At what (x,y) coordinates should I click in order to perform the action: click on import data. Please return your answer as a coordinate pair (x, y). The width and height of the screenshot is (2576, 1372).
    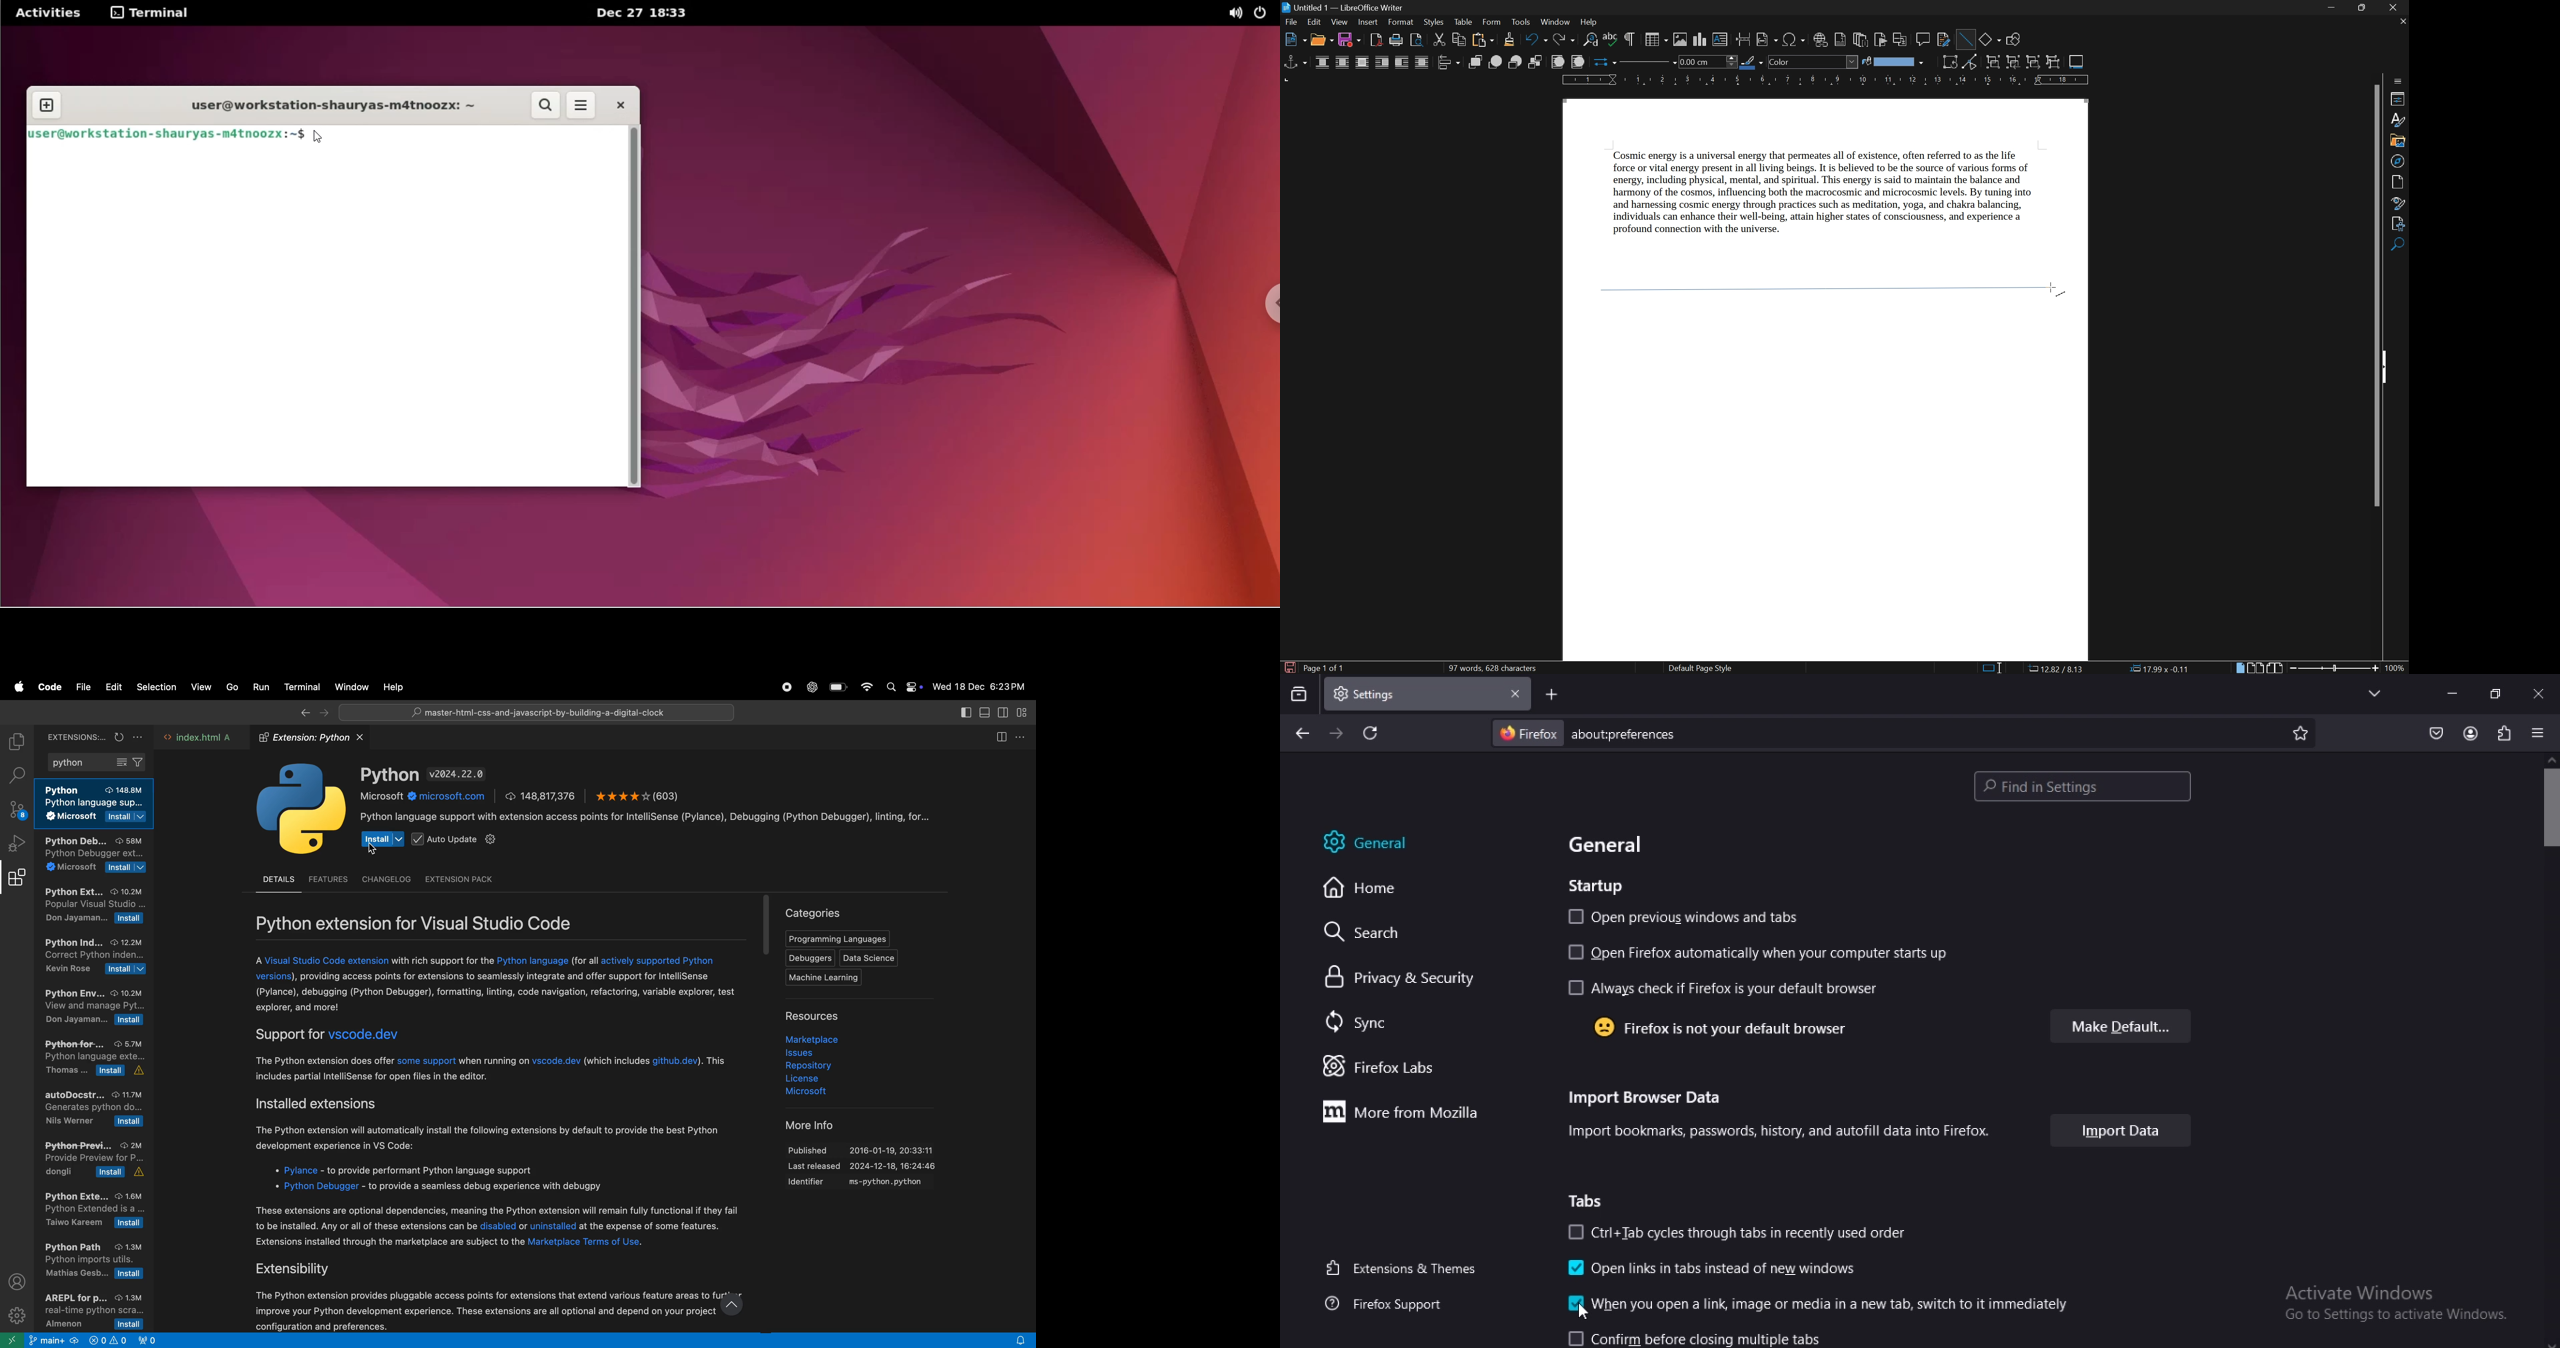
    Looking at the image, I should click on (2126, 1129).